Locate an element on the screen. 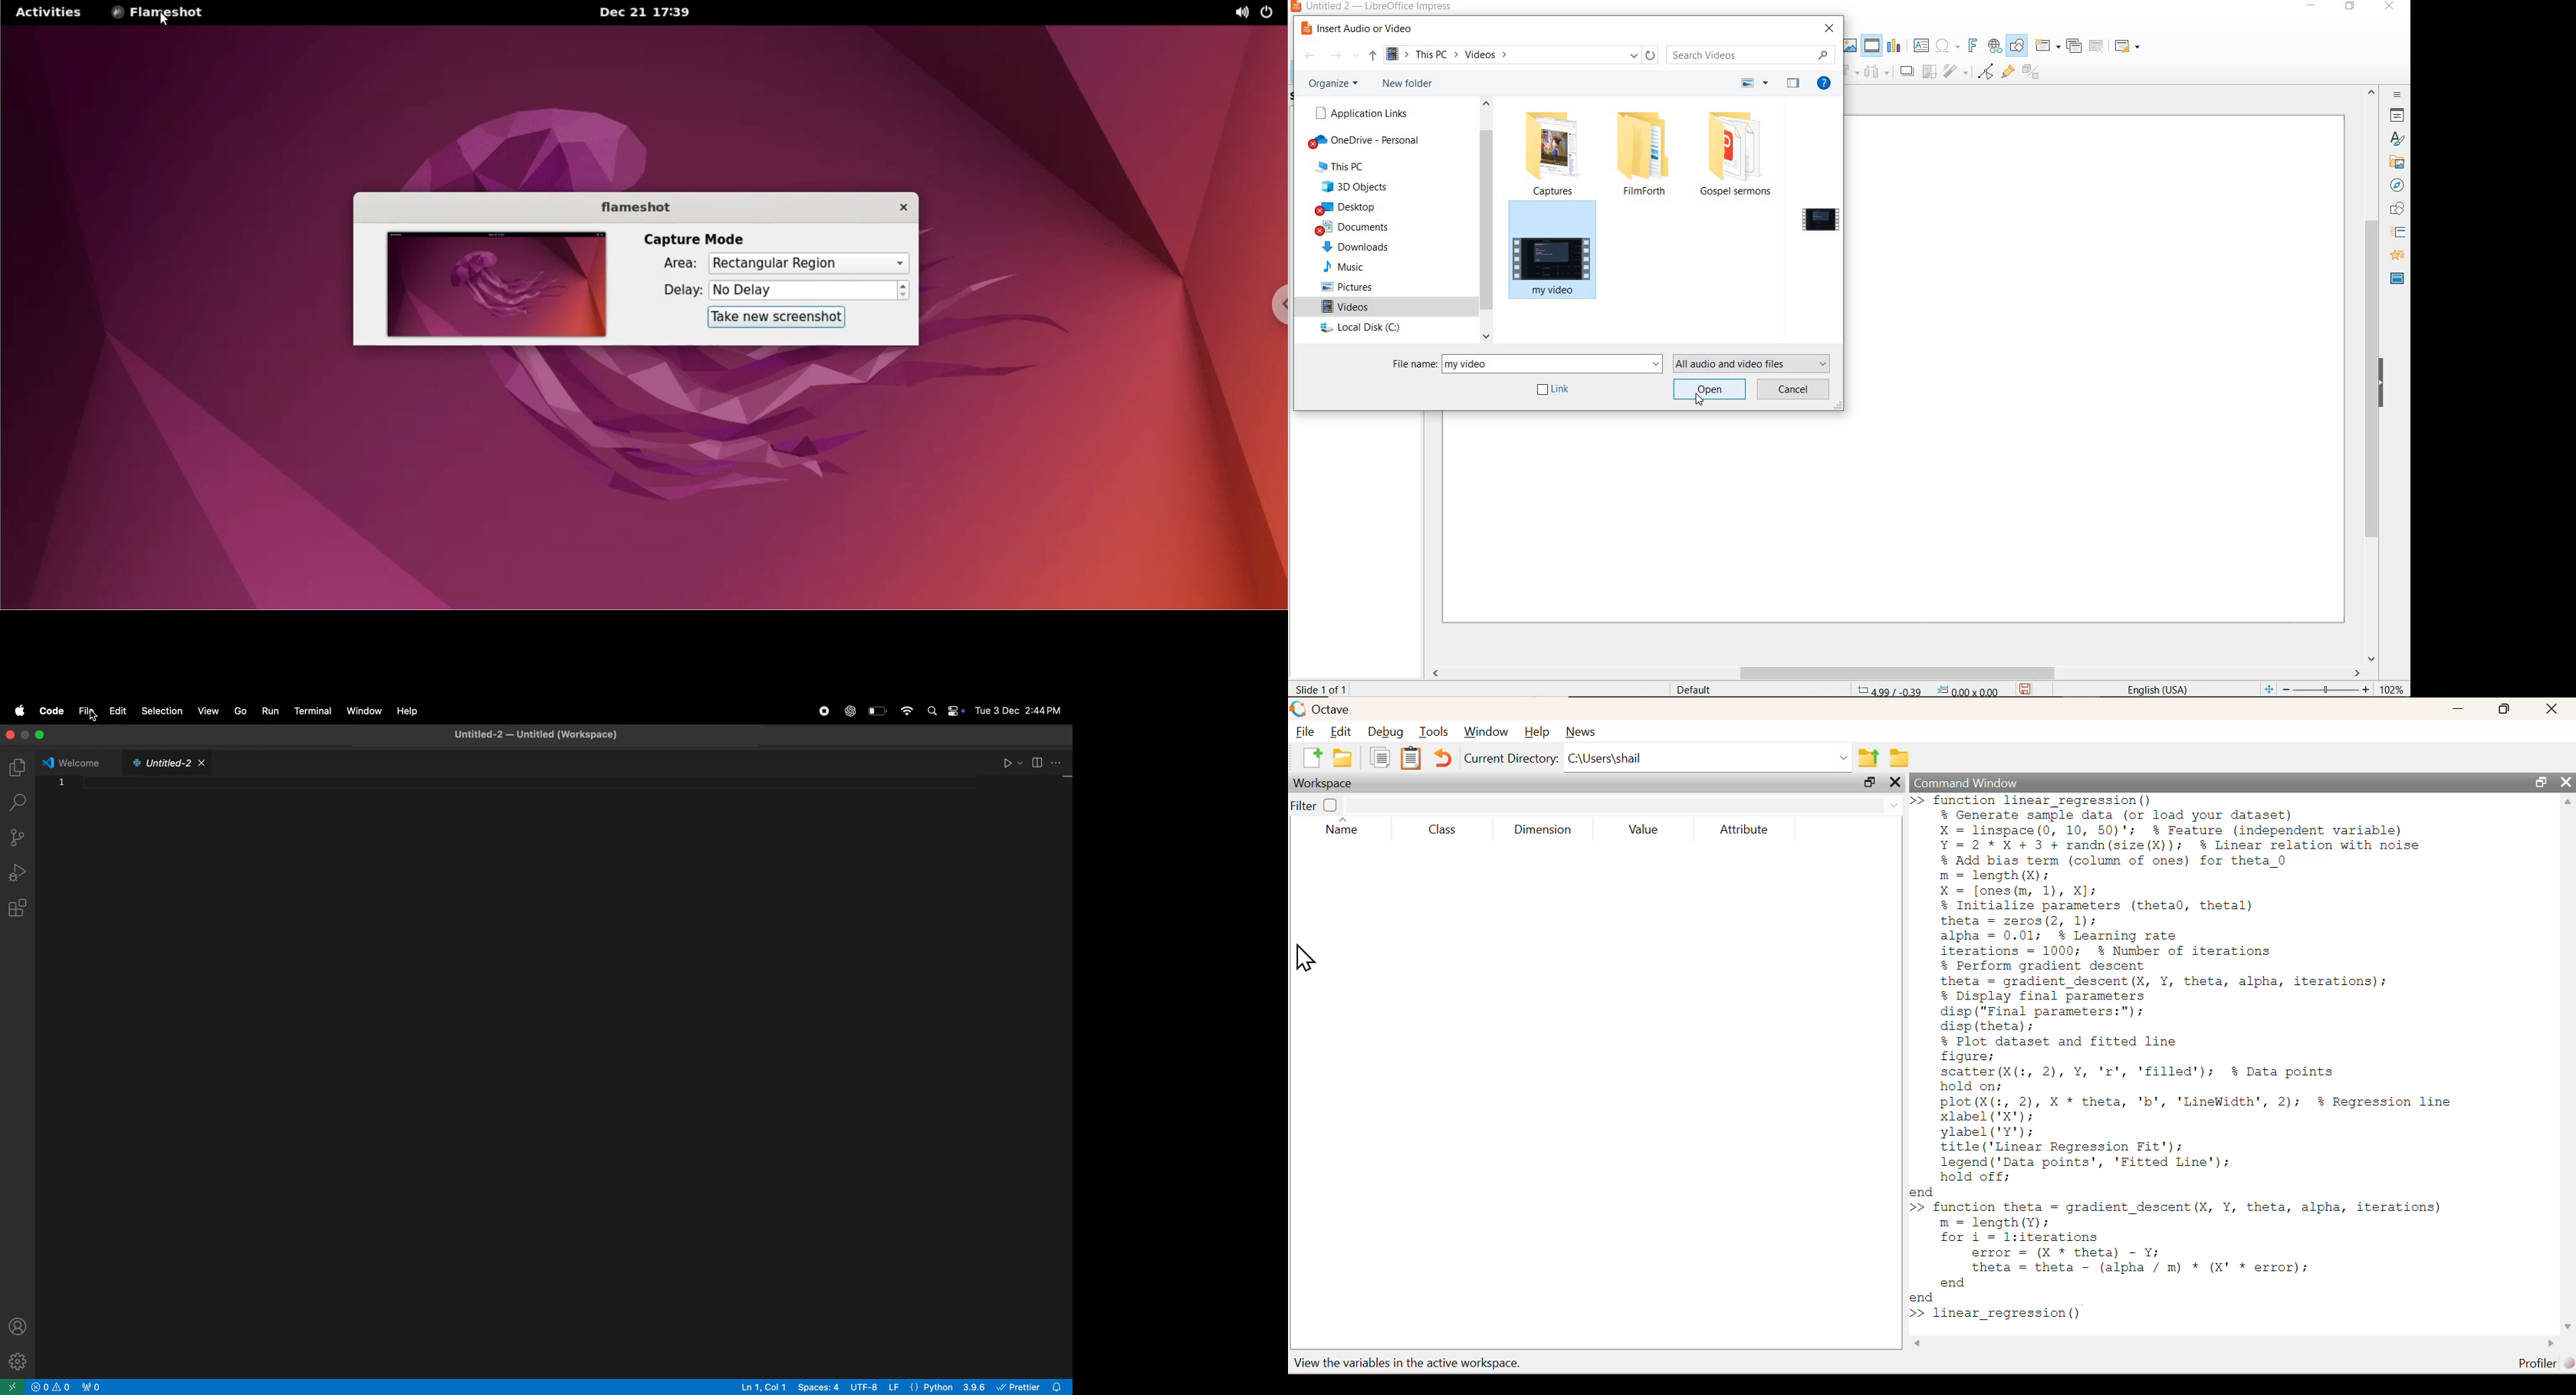 This screenshot has width=2576, height=1400. this pc is located at coordinates (1341, 166).